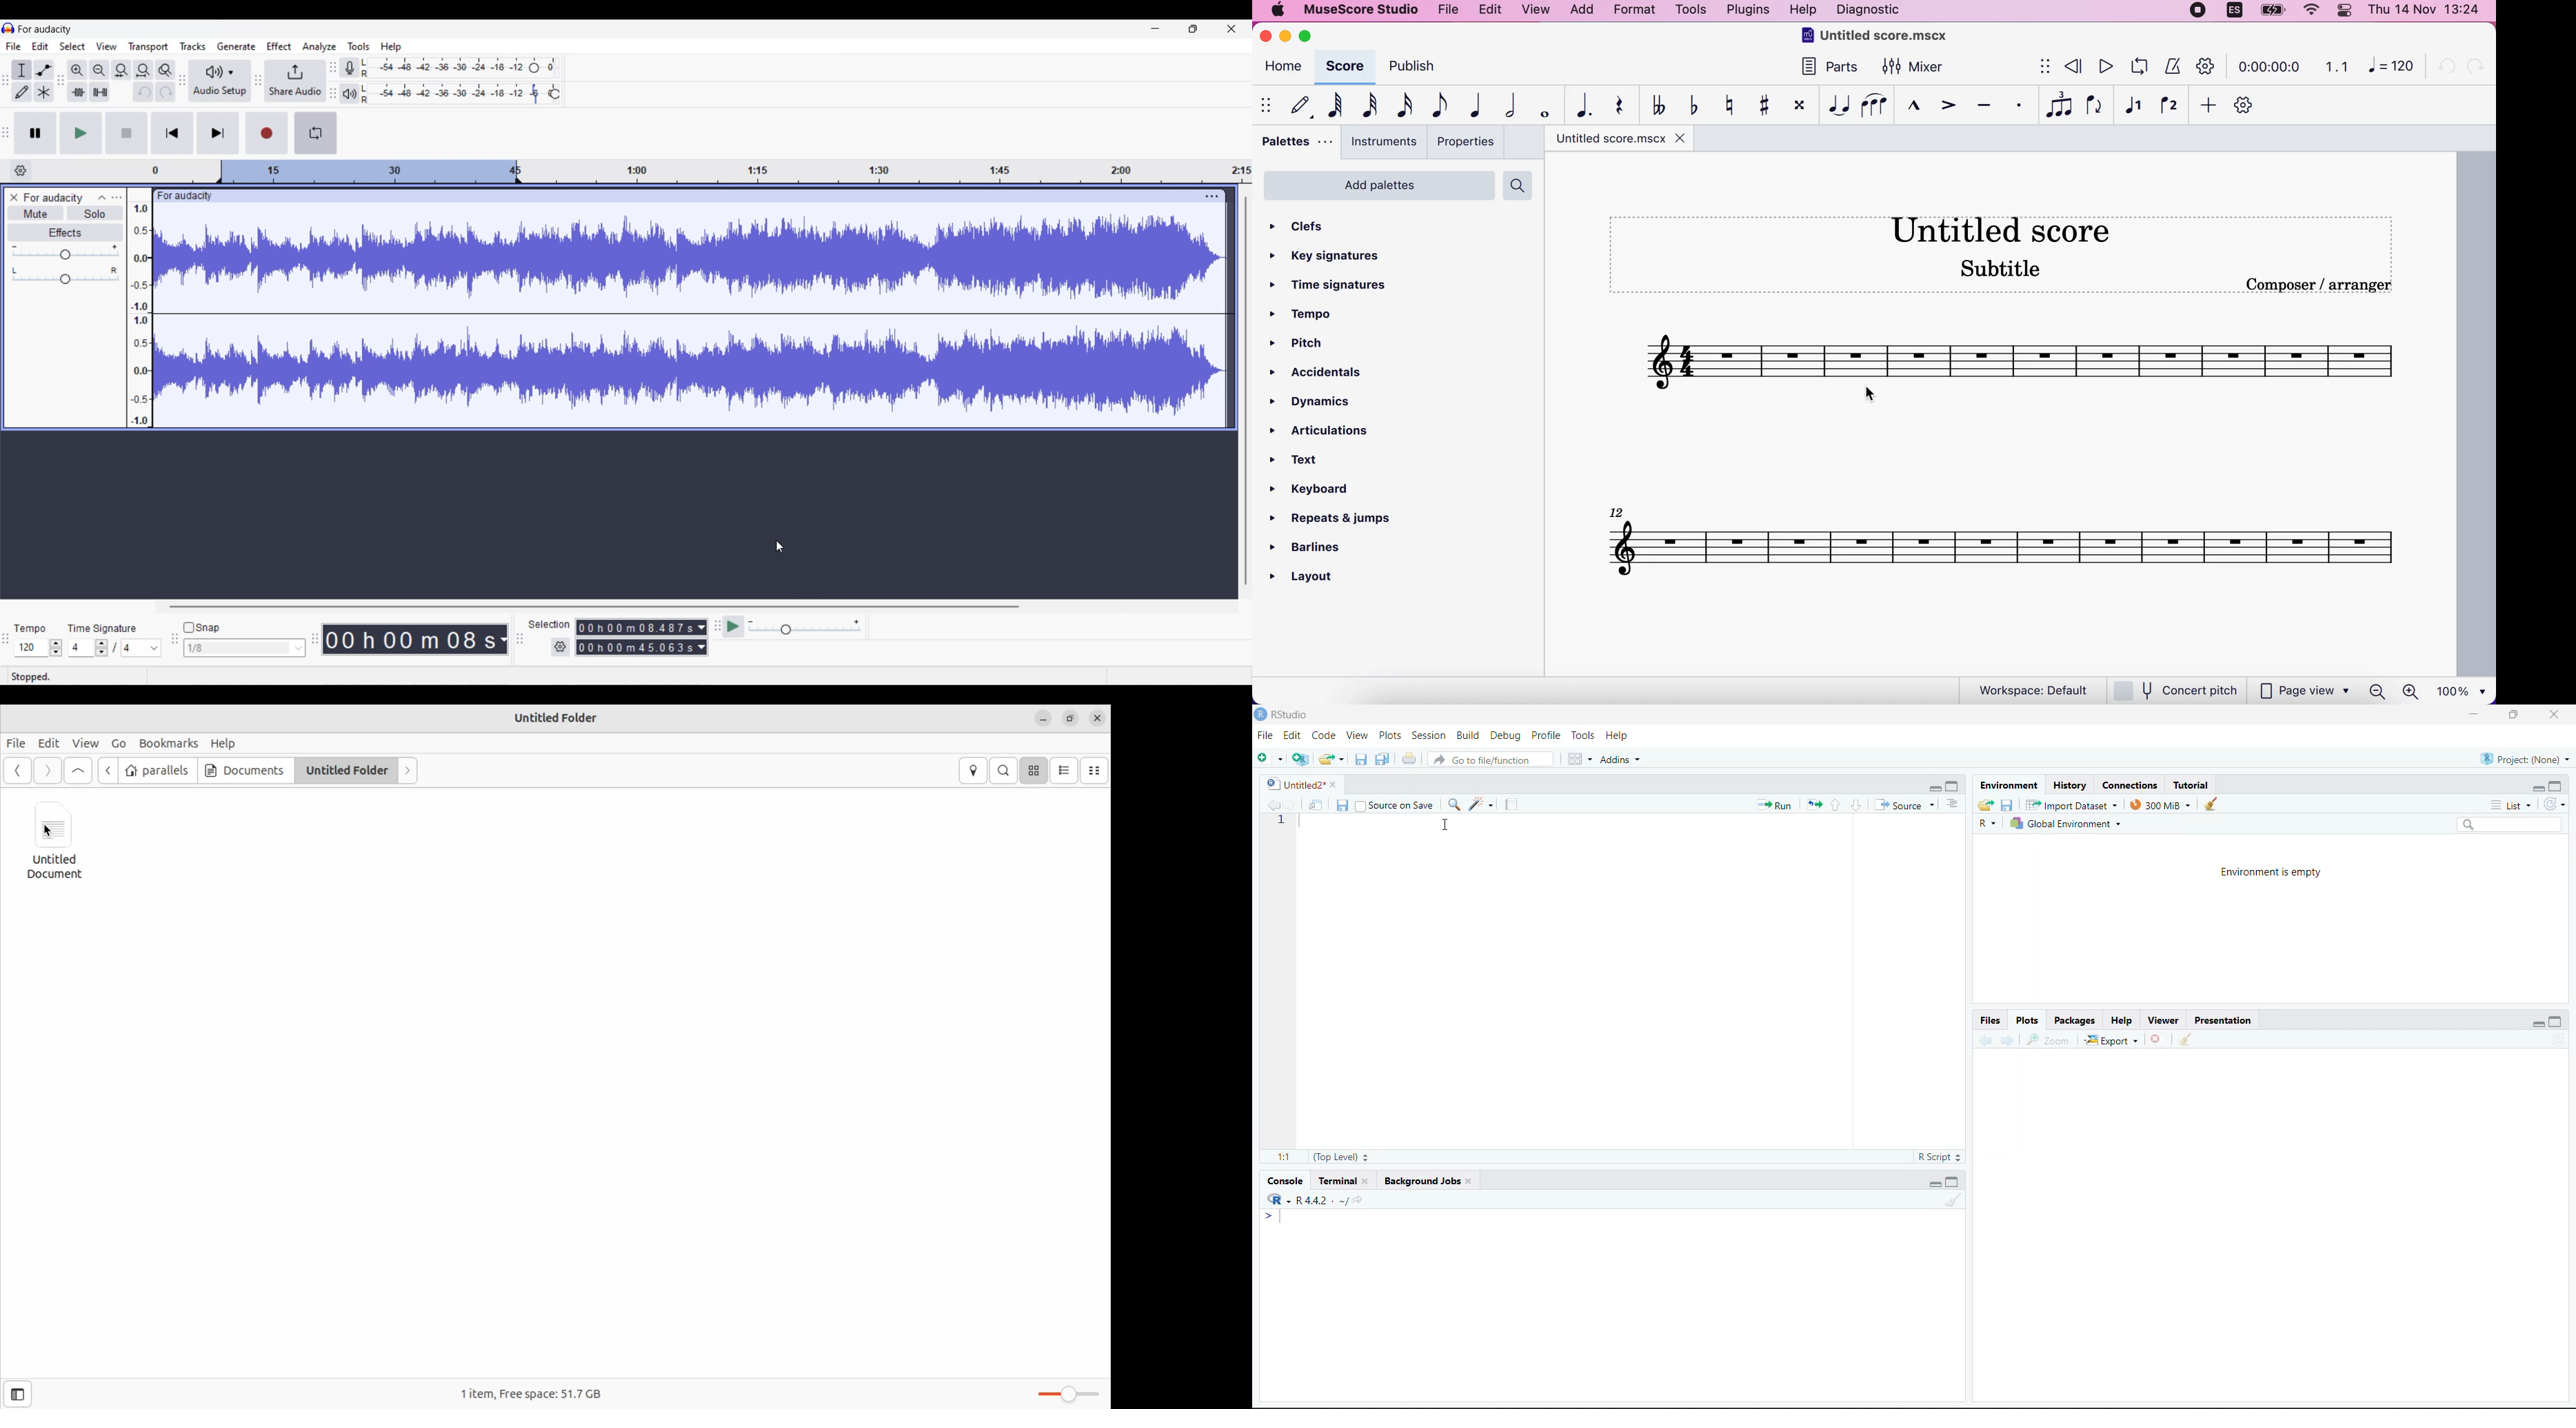 Image resolution: width=2576 pixels, height=1428 pixels. What do you see at coordinates (2390, 68) in the screenshot?
I see `= 120` at bounding box center [2390, 68].